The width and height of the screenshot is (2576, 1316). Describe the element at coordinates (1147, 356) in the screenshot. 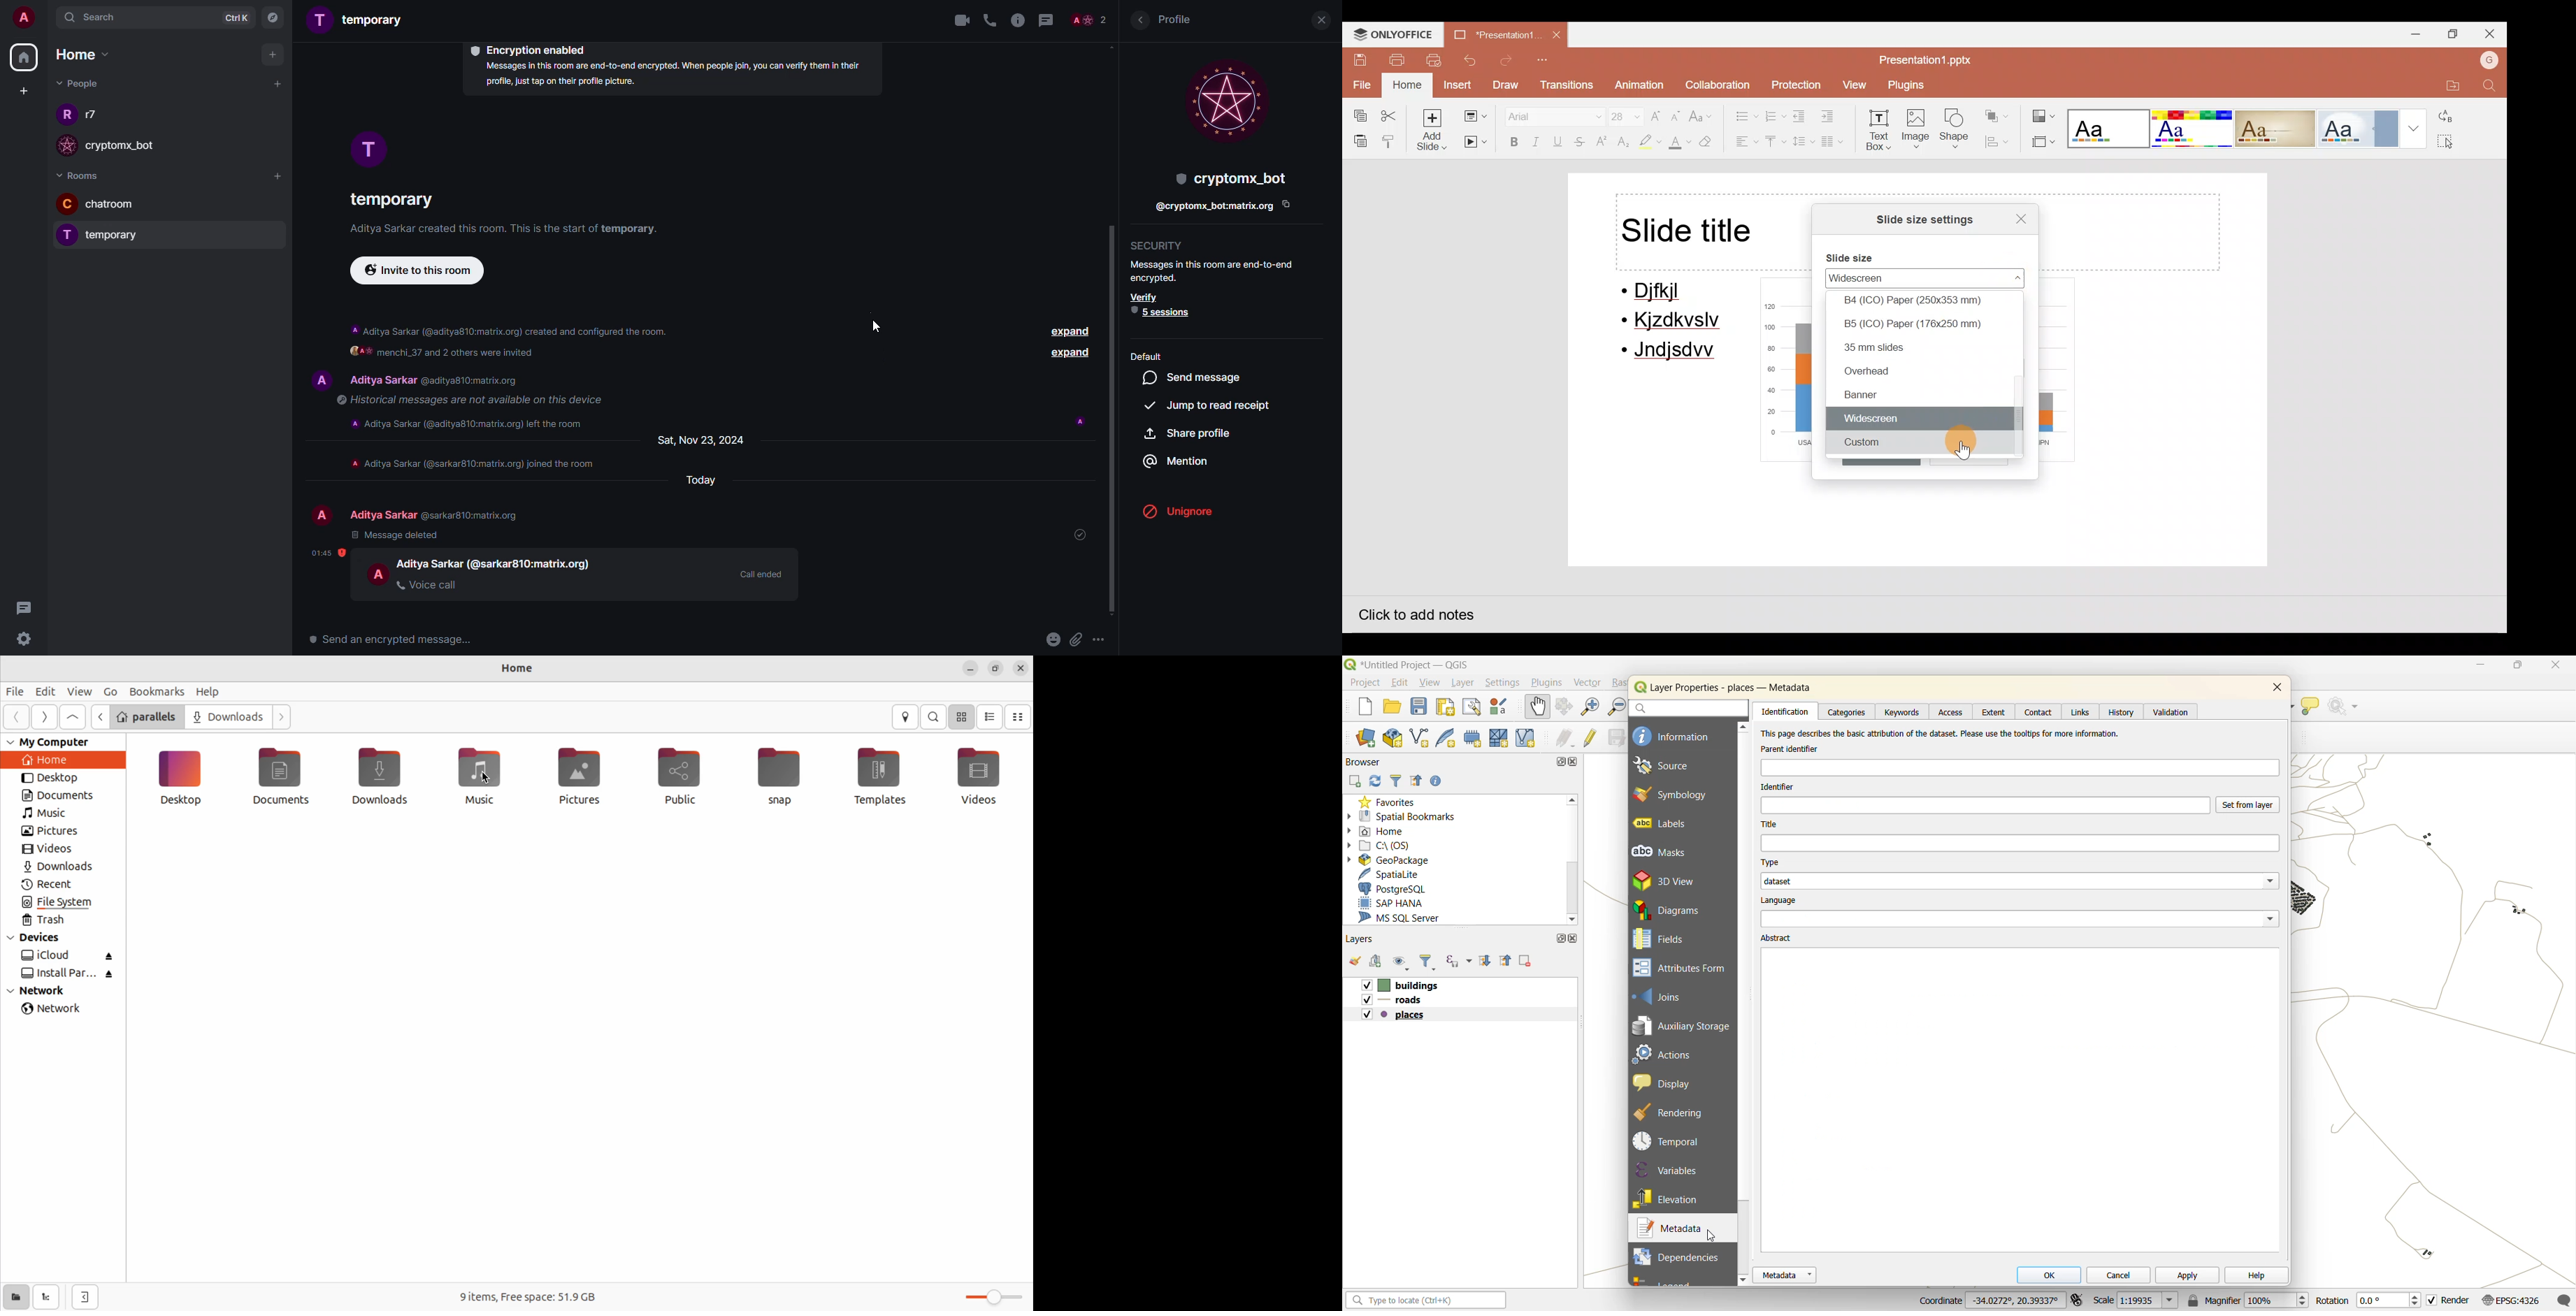

I see `default` at that location.